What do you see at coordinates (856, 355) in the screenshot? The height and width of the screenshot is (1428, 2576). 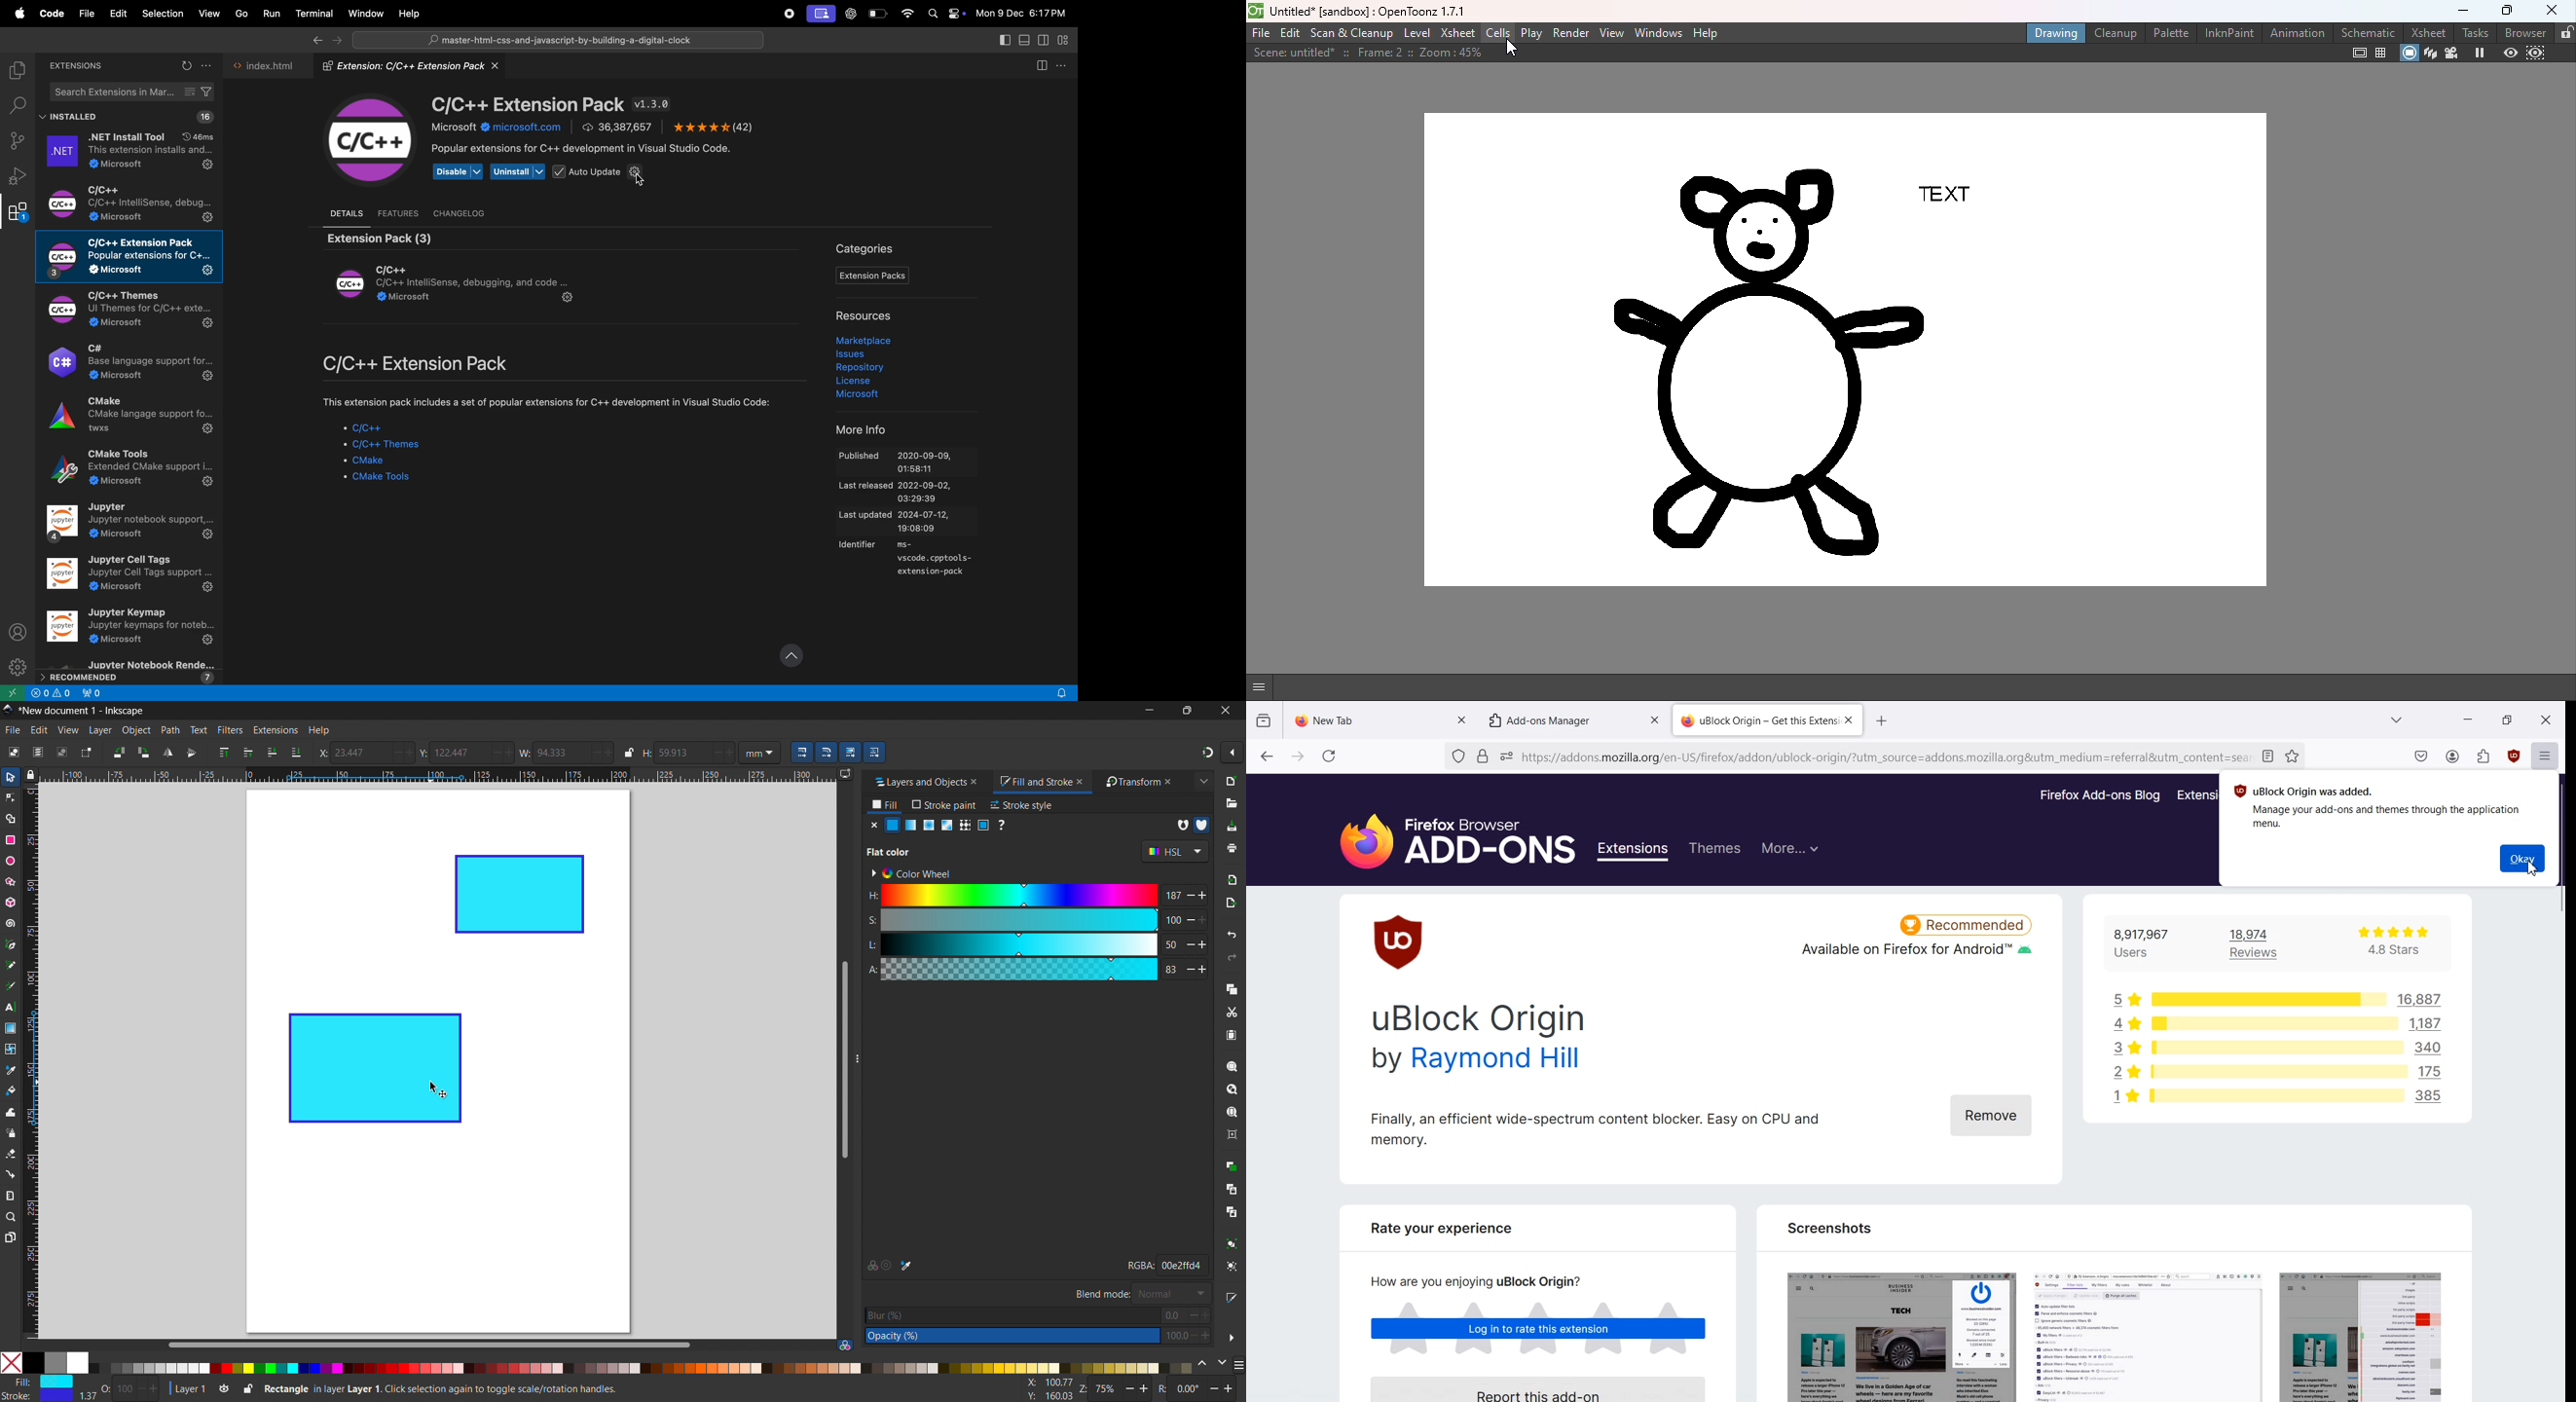 I see `issues` at bounding box center [856, 355].